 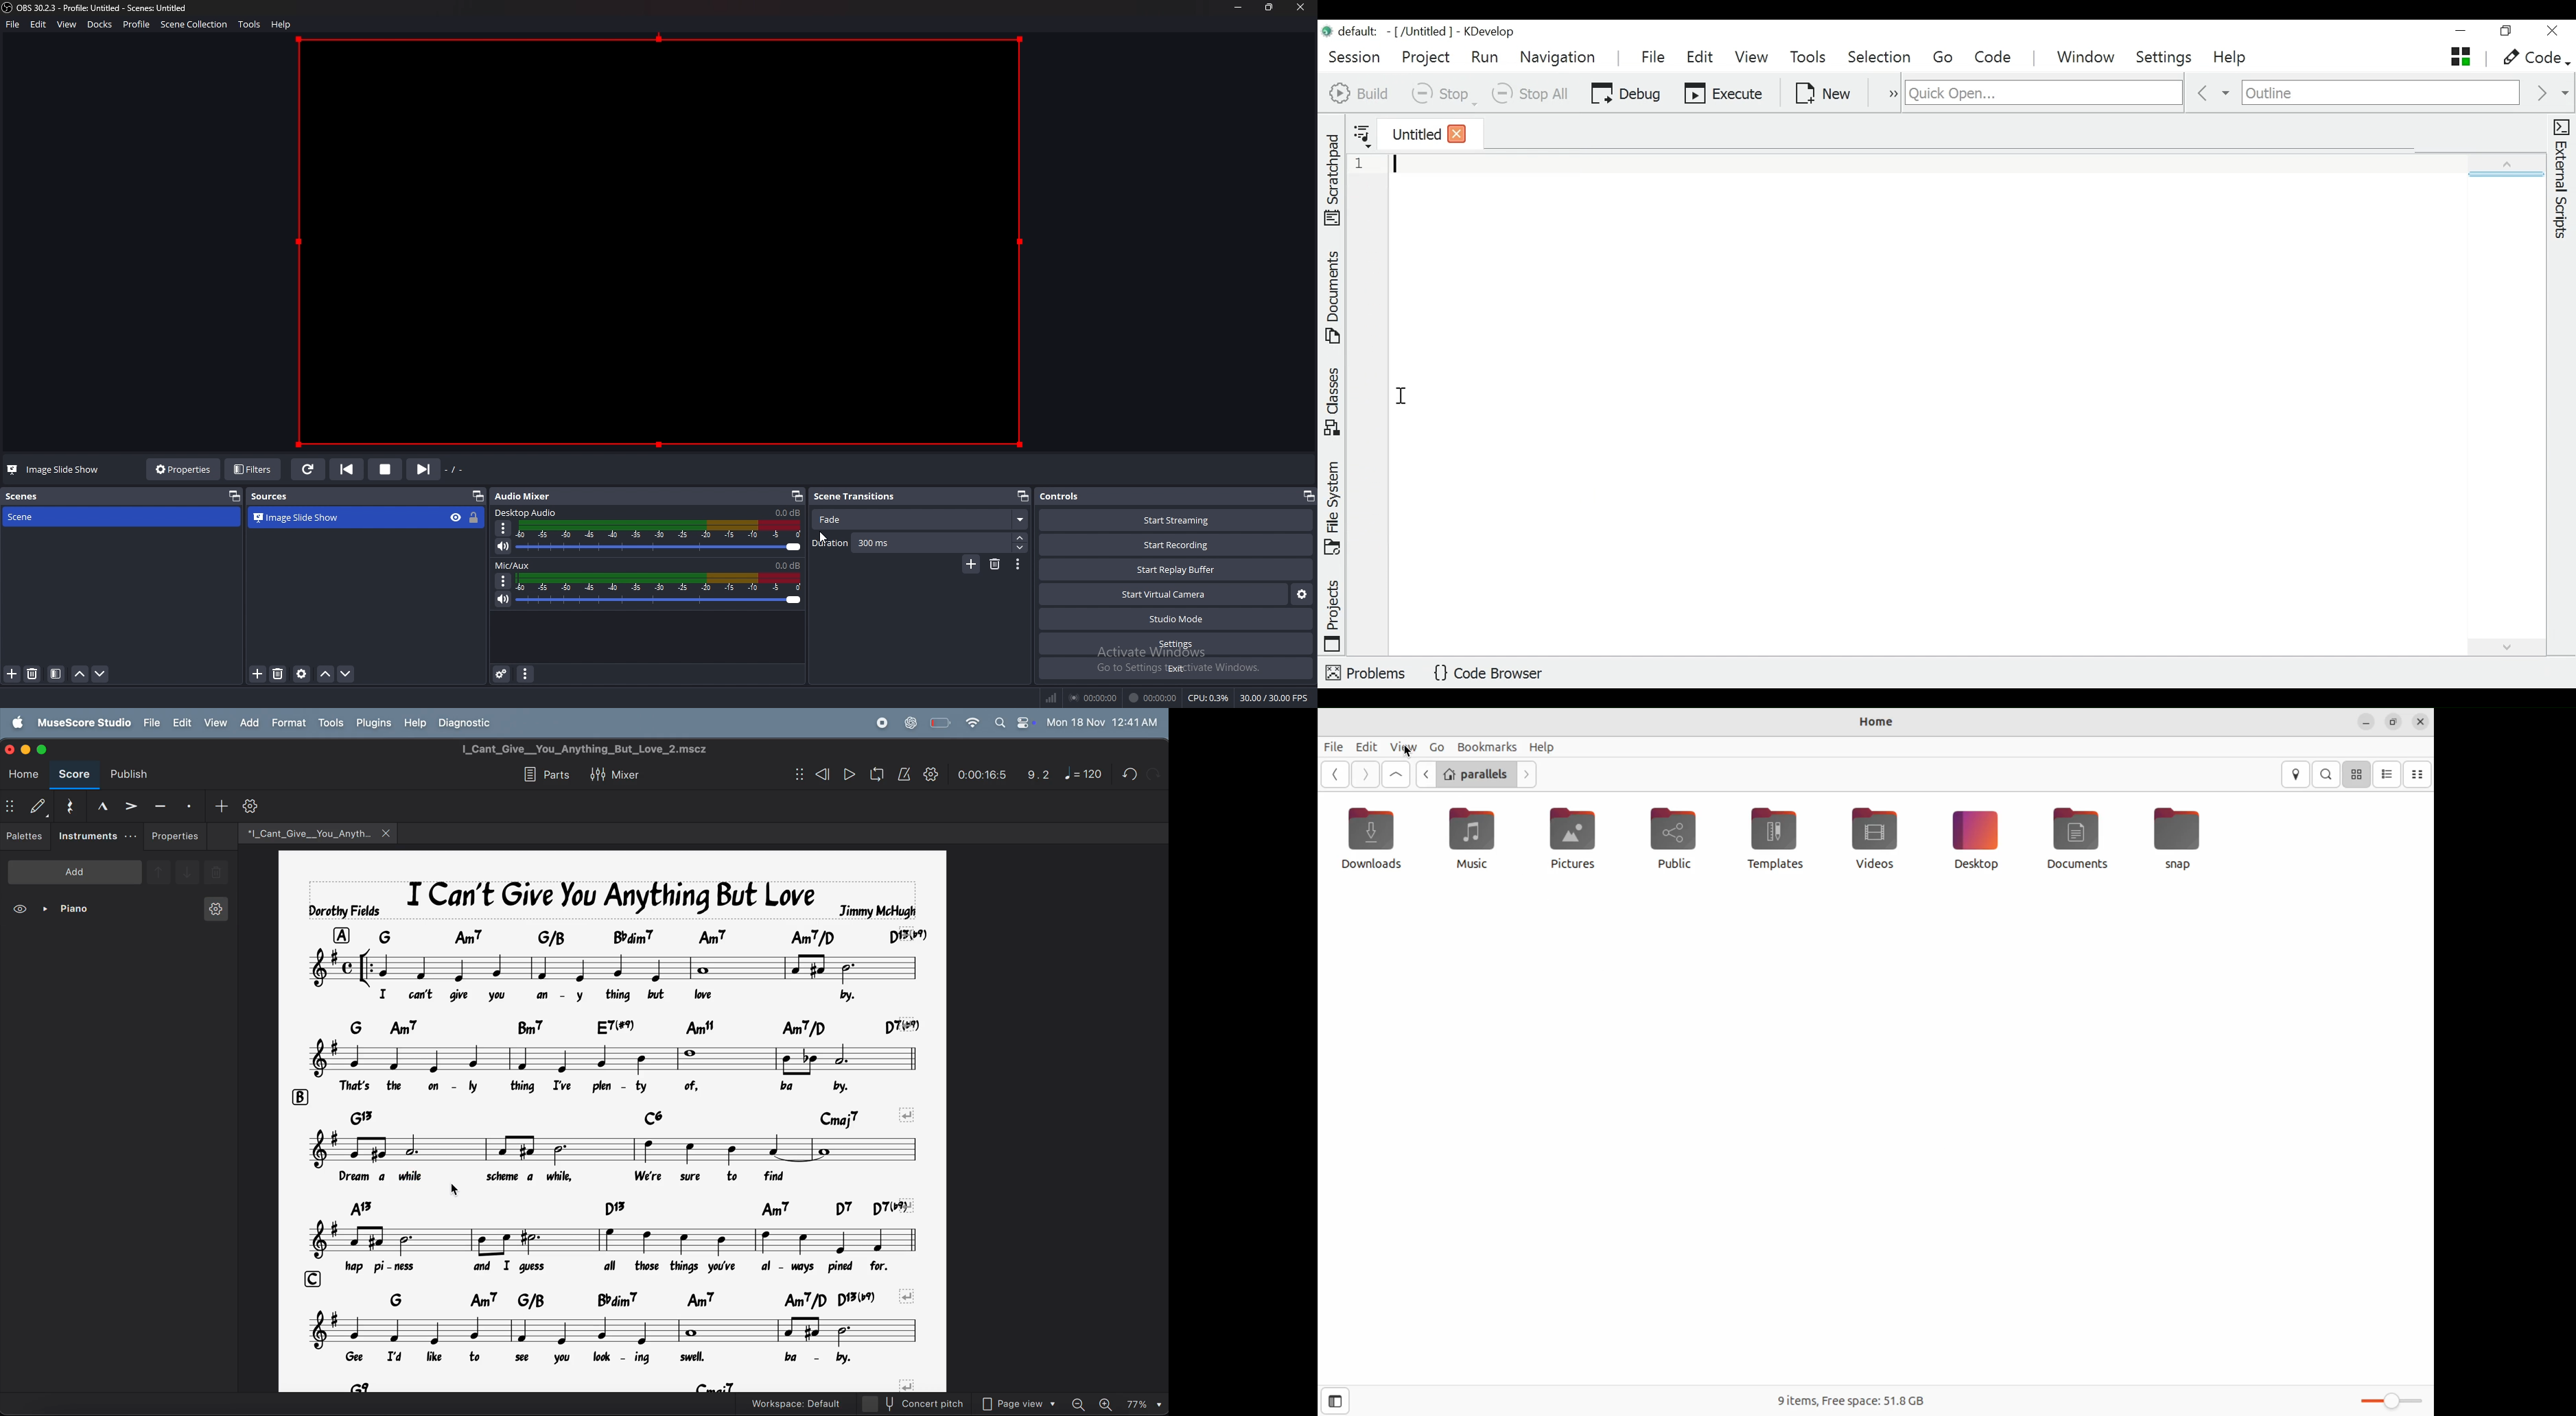 What do you see at coordinates (527, 512) in the screenshot?
I see `desktop audio` at bounding box center [527, 512].